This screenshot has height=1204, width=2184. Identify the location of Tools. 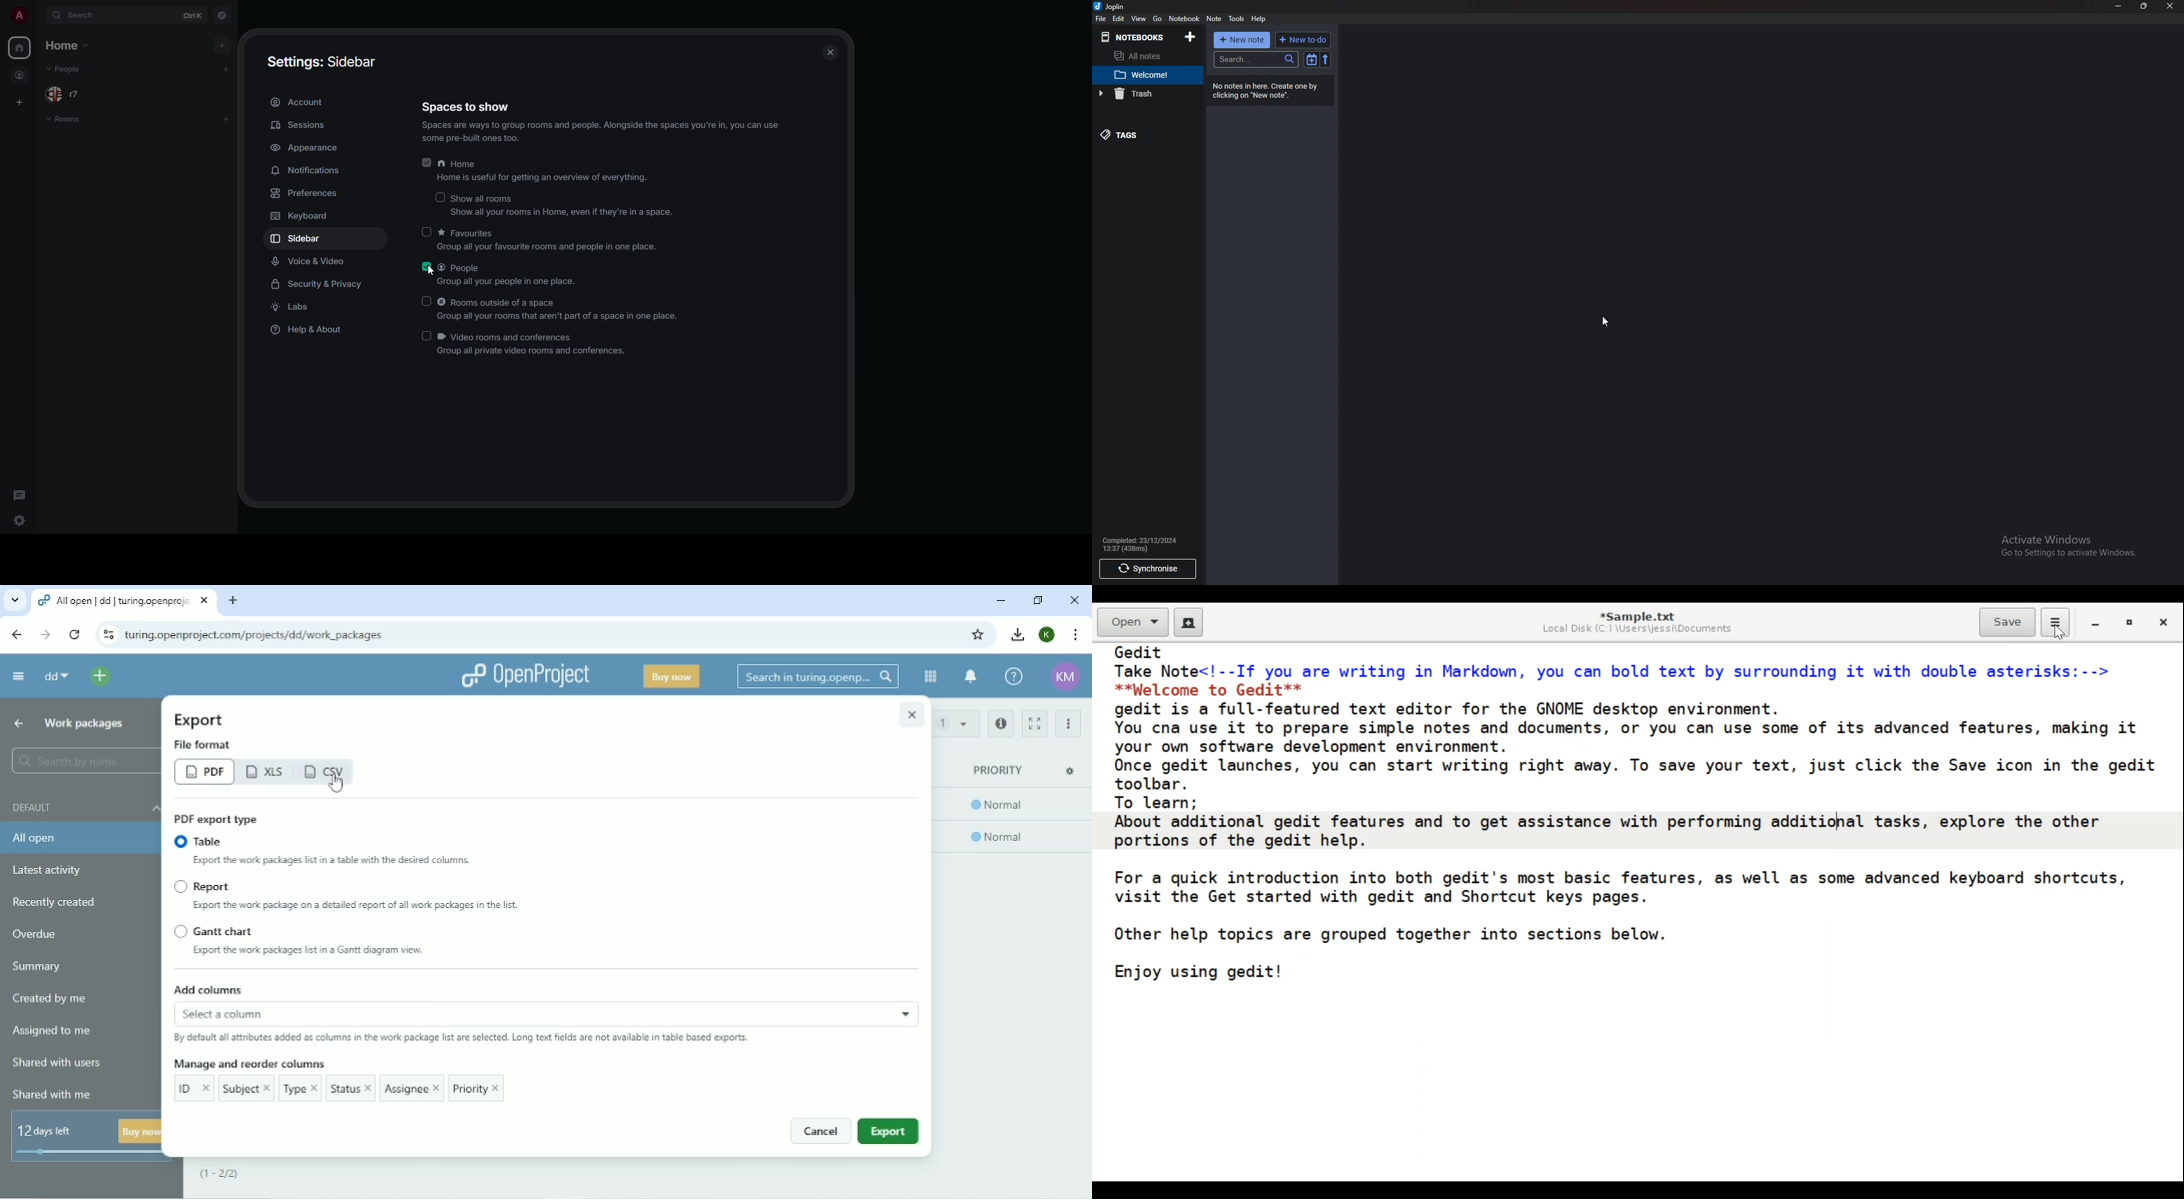
(1236, 20).